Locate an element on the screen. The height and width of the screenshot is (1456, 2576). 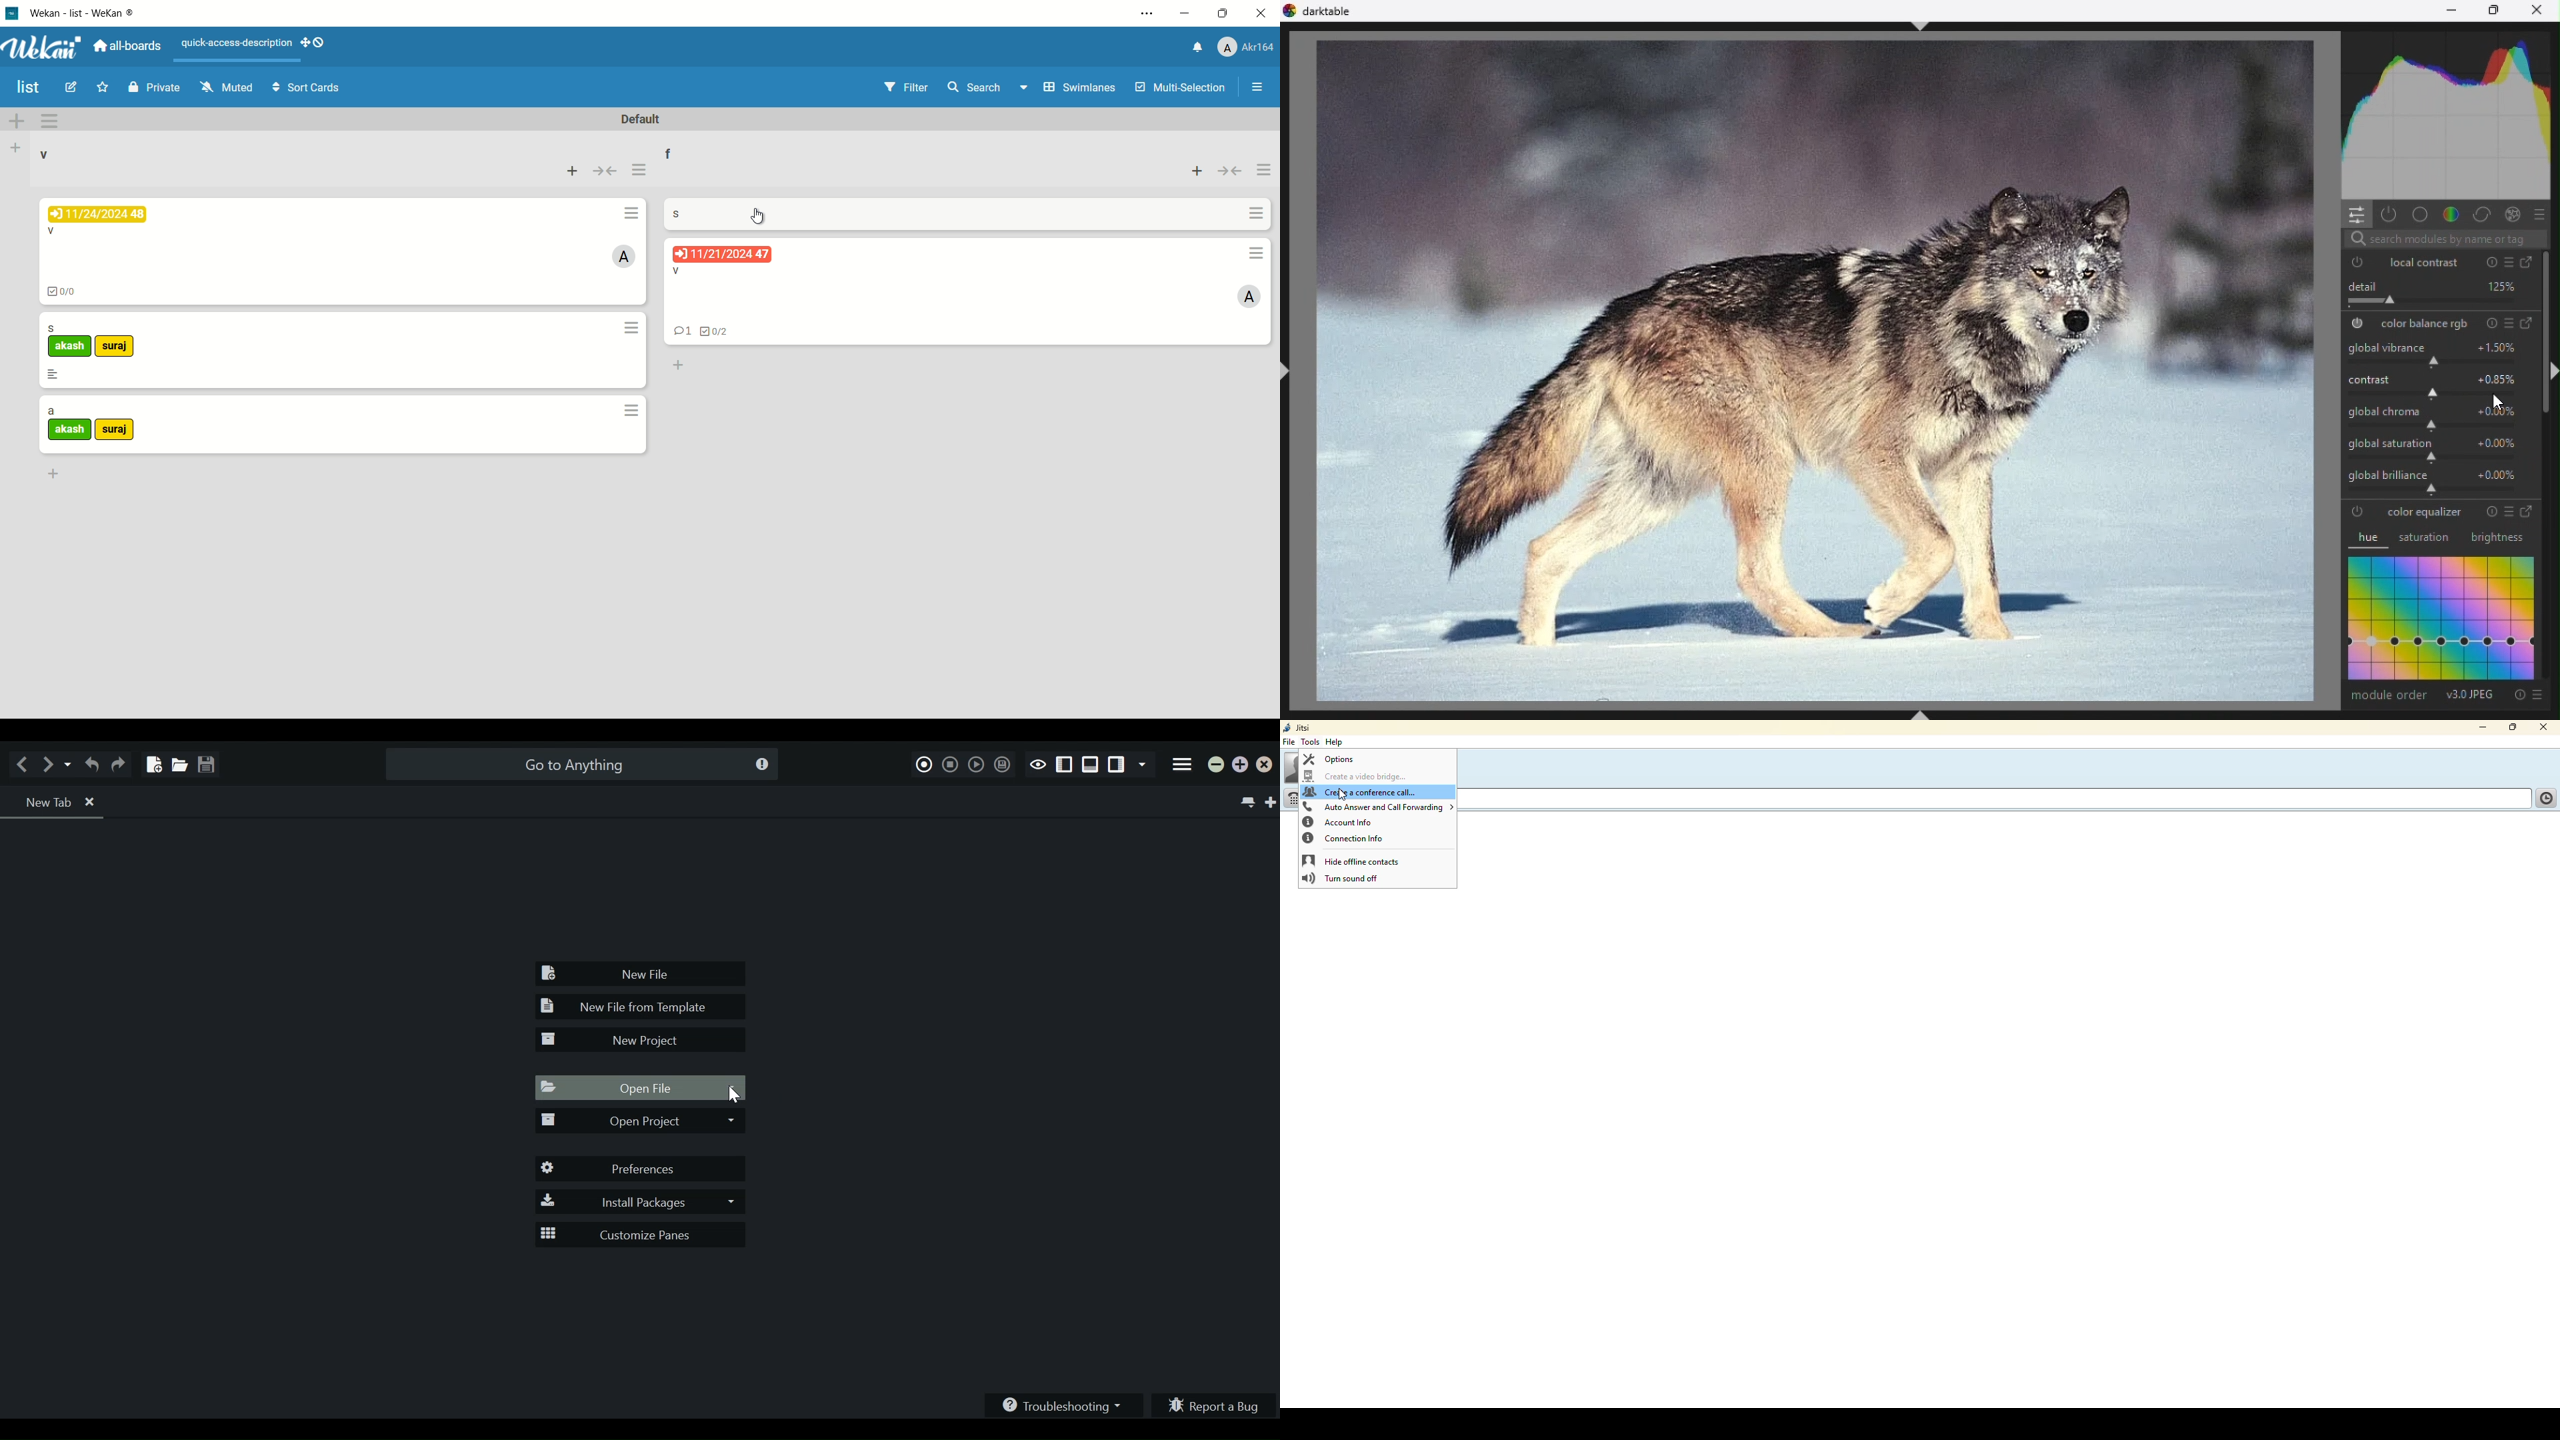
show only active modules is located at coordinates (2388, 213).